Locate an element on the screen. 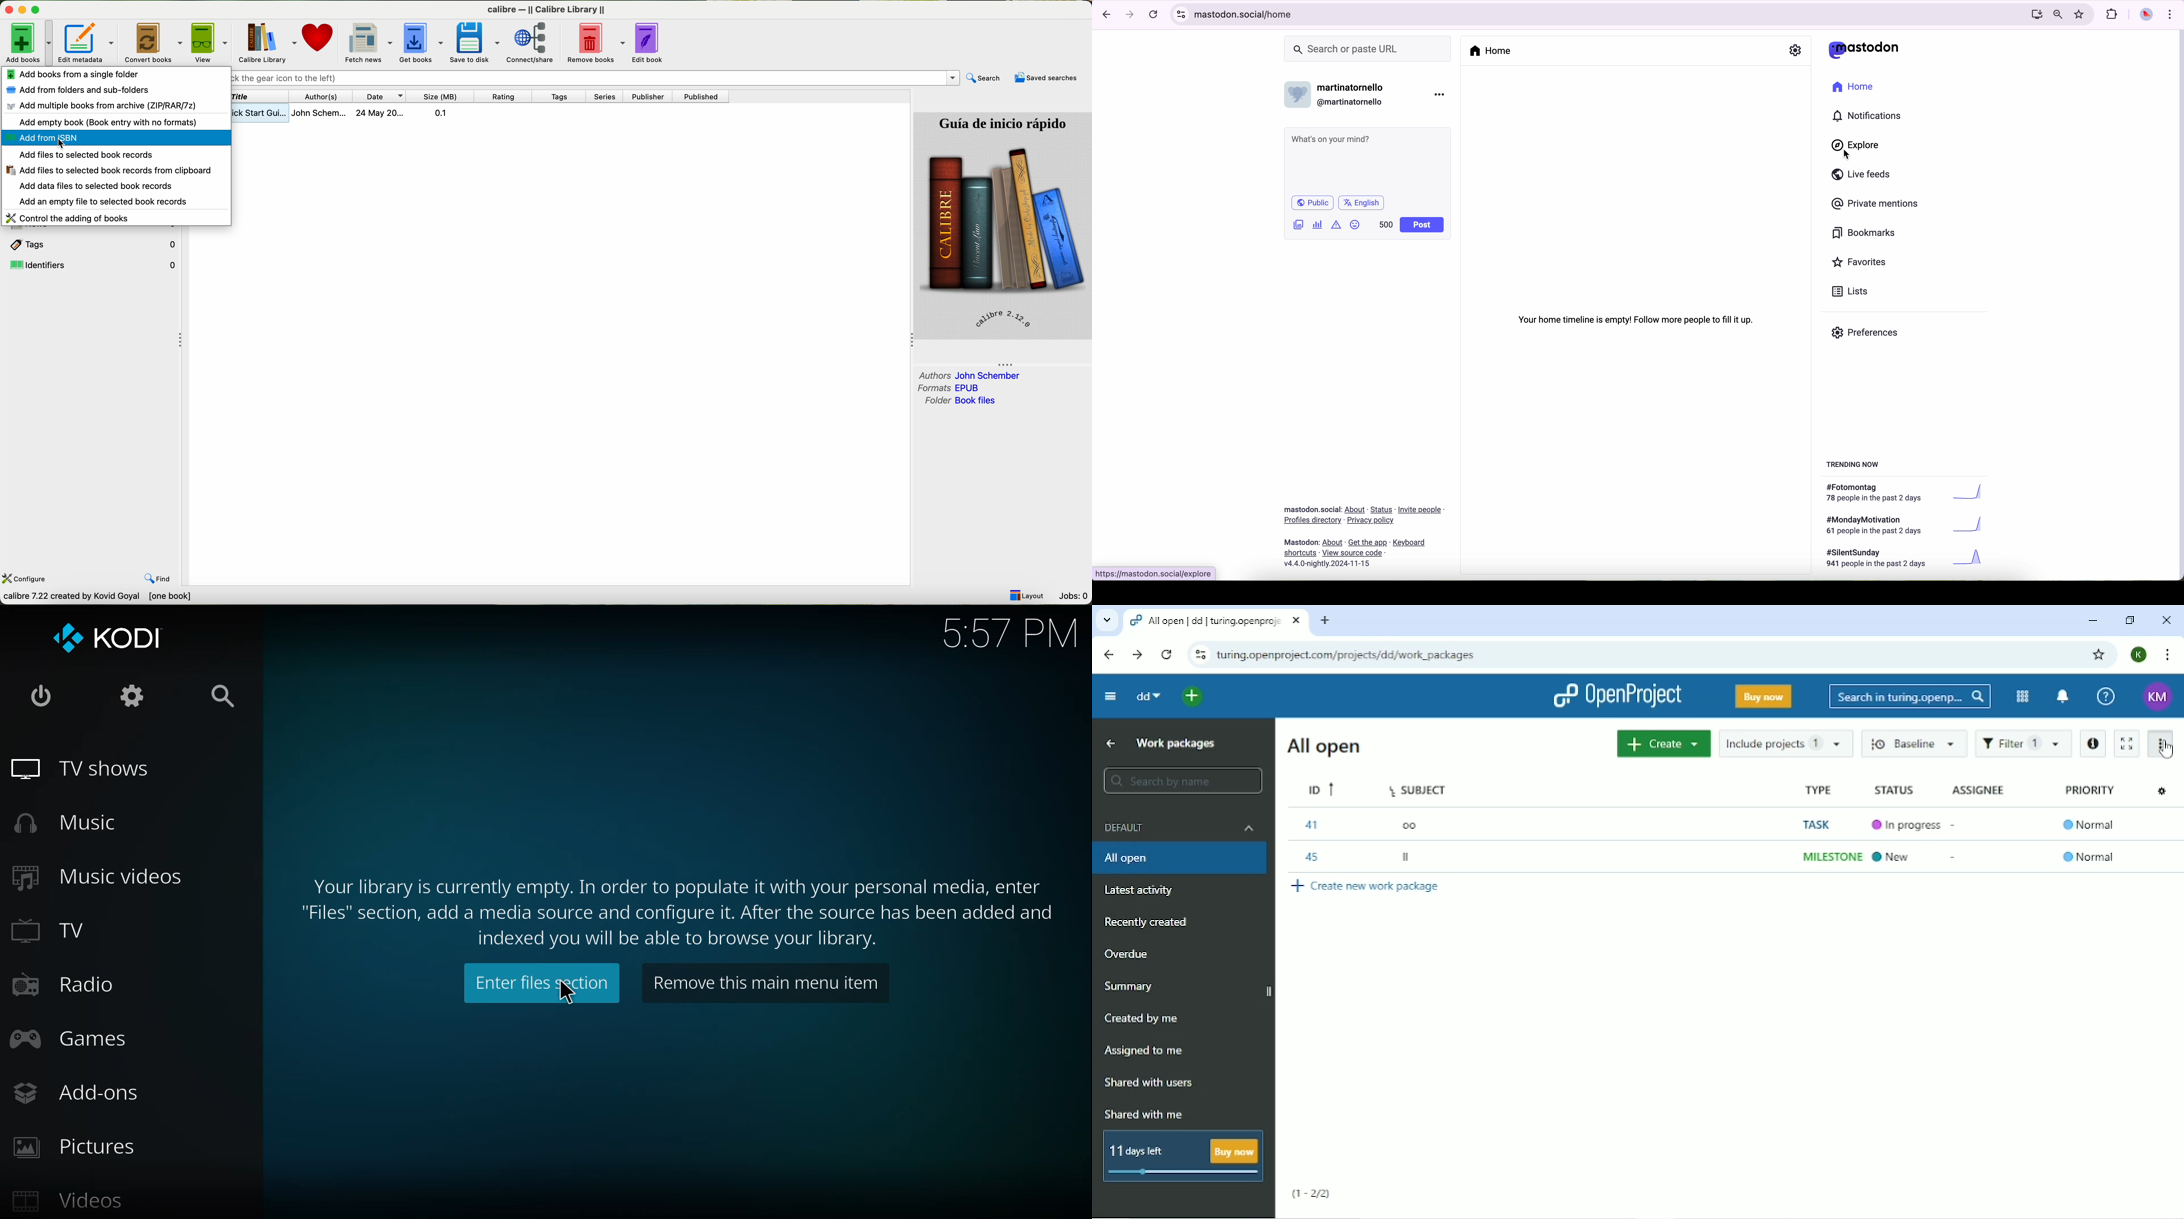 The width and height of the screenshot is (2184, 1232). videos is located at coordinates (74, 1201).